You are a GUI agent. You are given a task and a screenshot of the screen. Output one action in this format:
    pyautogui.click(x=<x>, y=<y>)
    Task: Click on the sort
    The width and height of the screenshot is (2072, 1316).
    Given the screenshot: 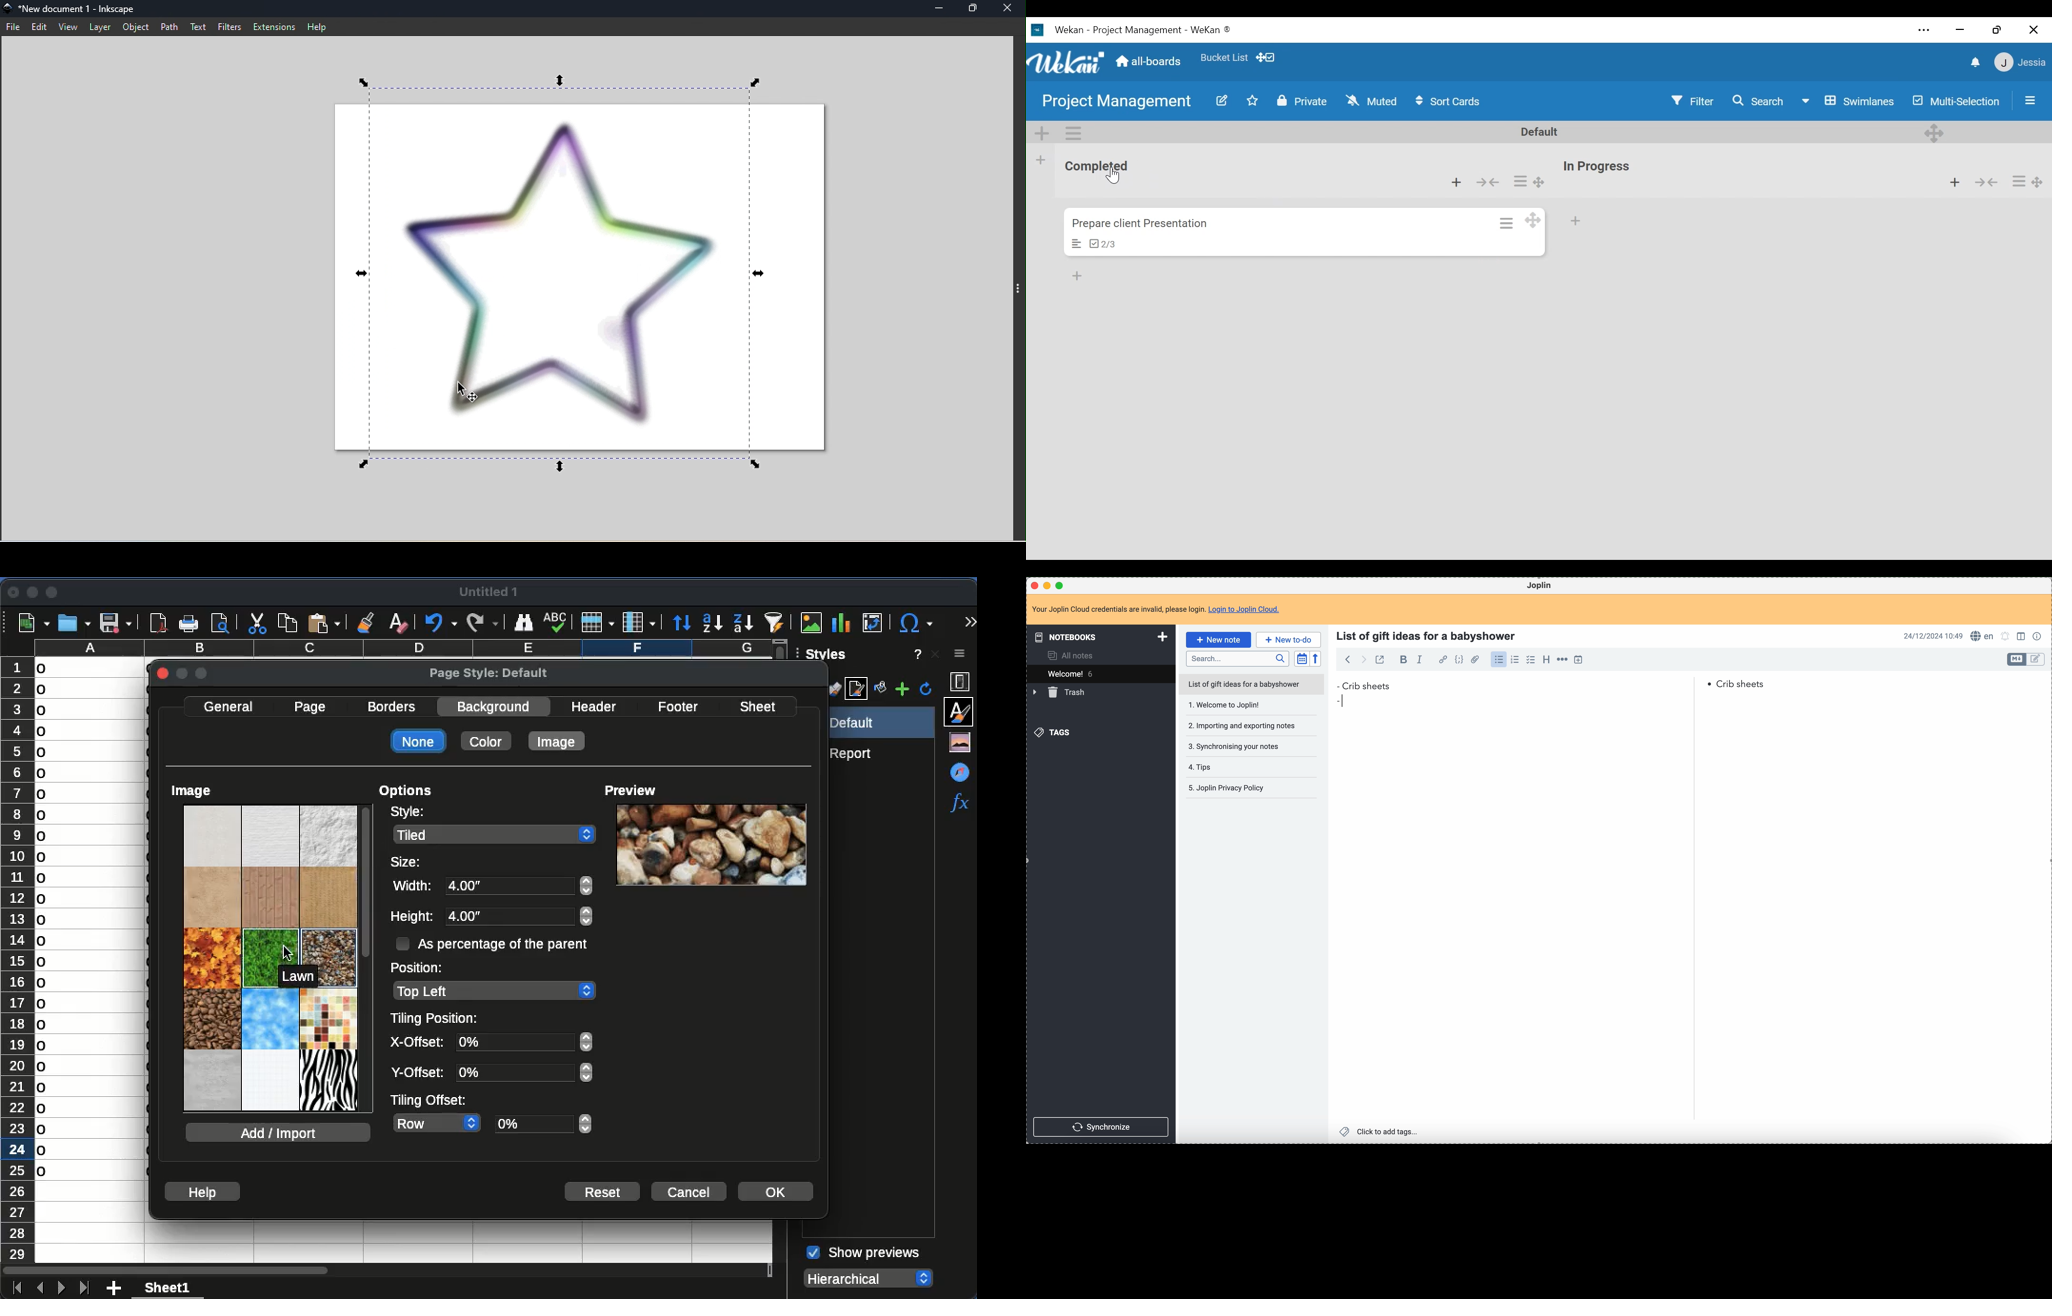 What is the action you would take?
    pyautogui.click(x=681, y=623)
    